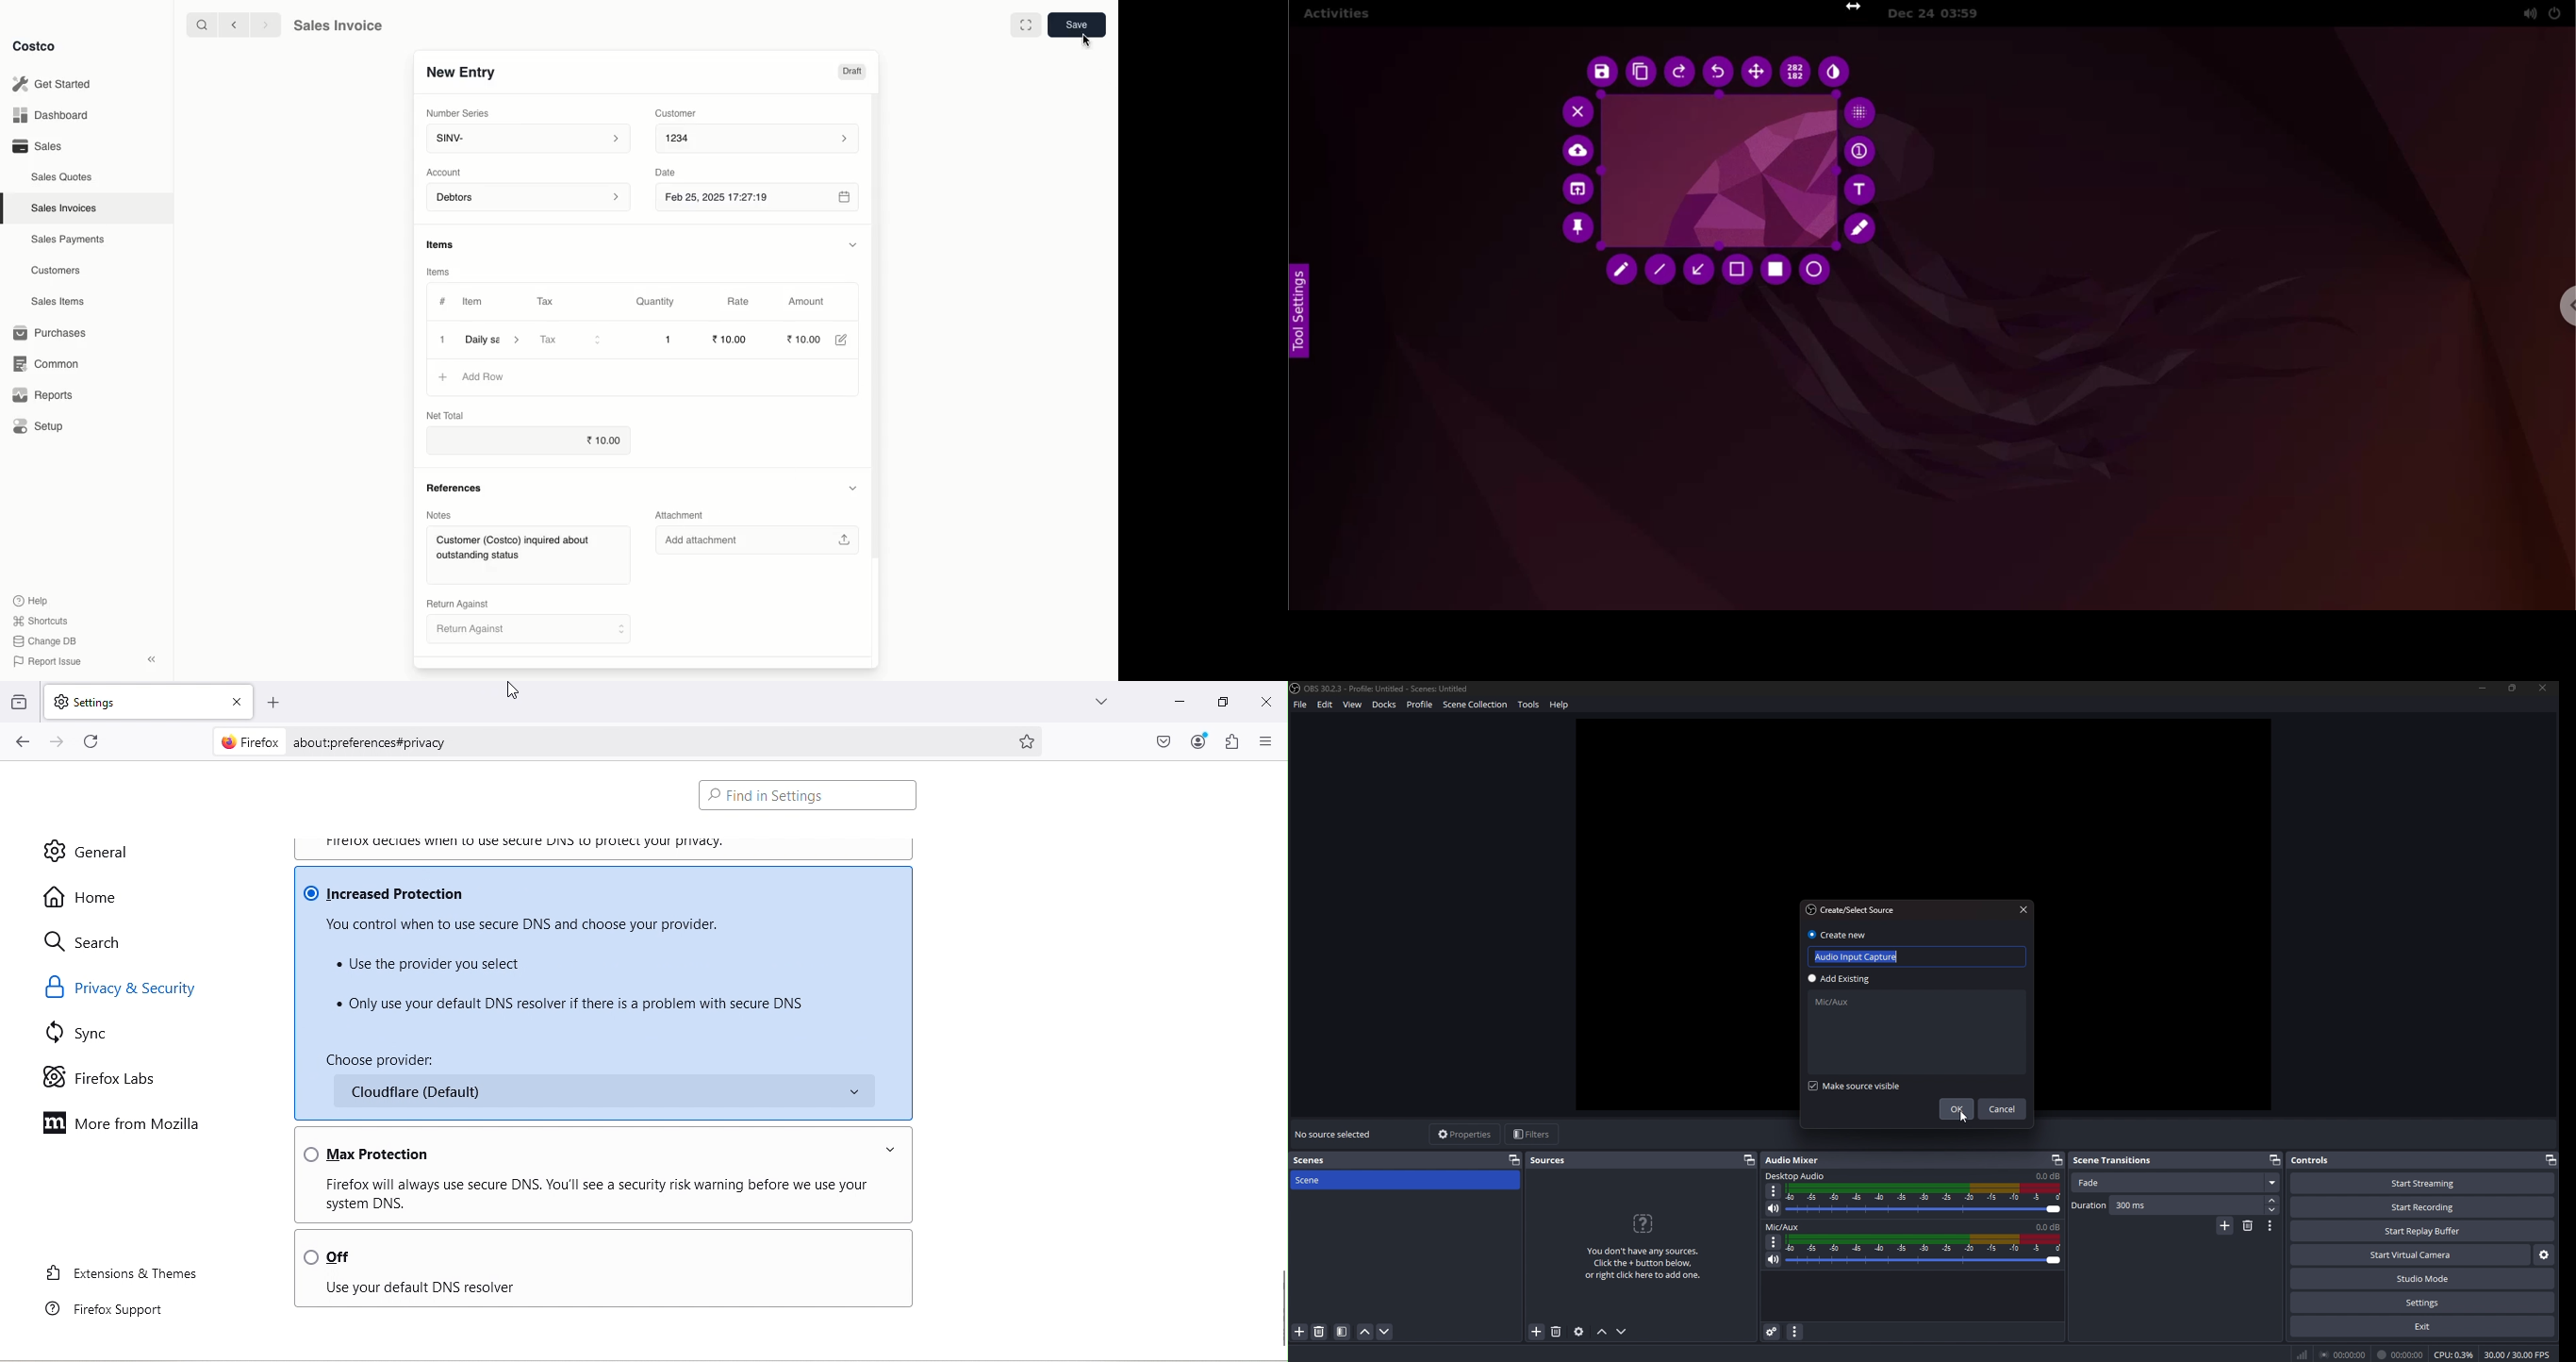  What do you see at coordinates (2452, 1352) in the screenshot?
I see `0 CPU: 0.69` at bounding box center [2452, 1352].